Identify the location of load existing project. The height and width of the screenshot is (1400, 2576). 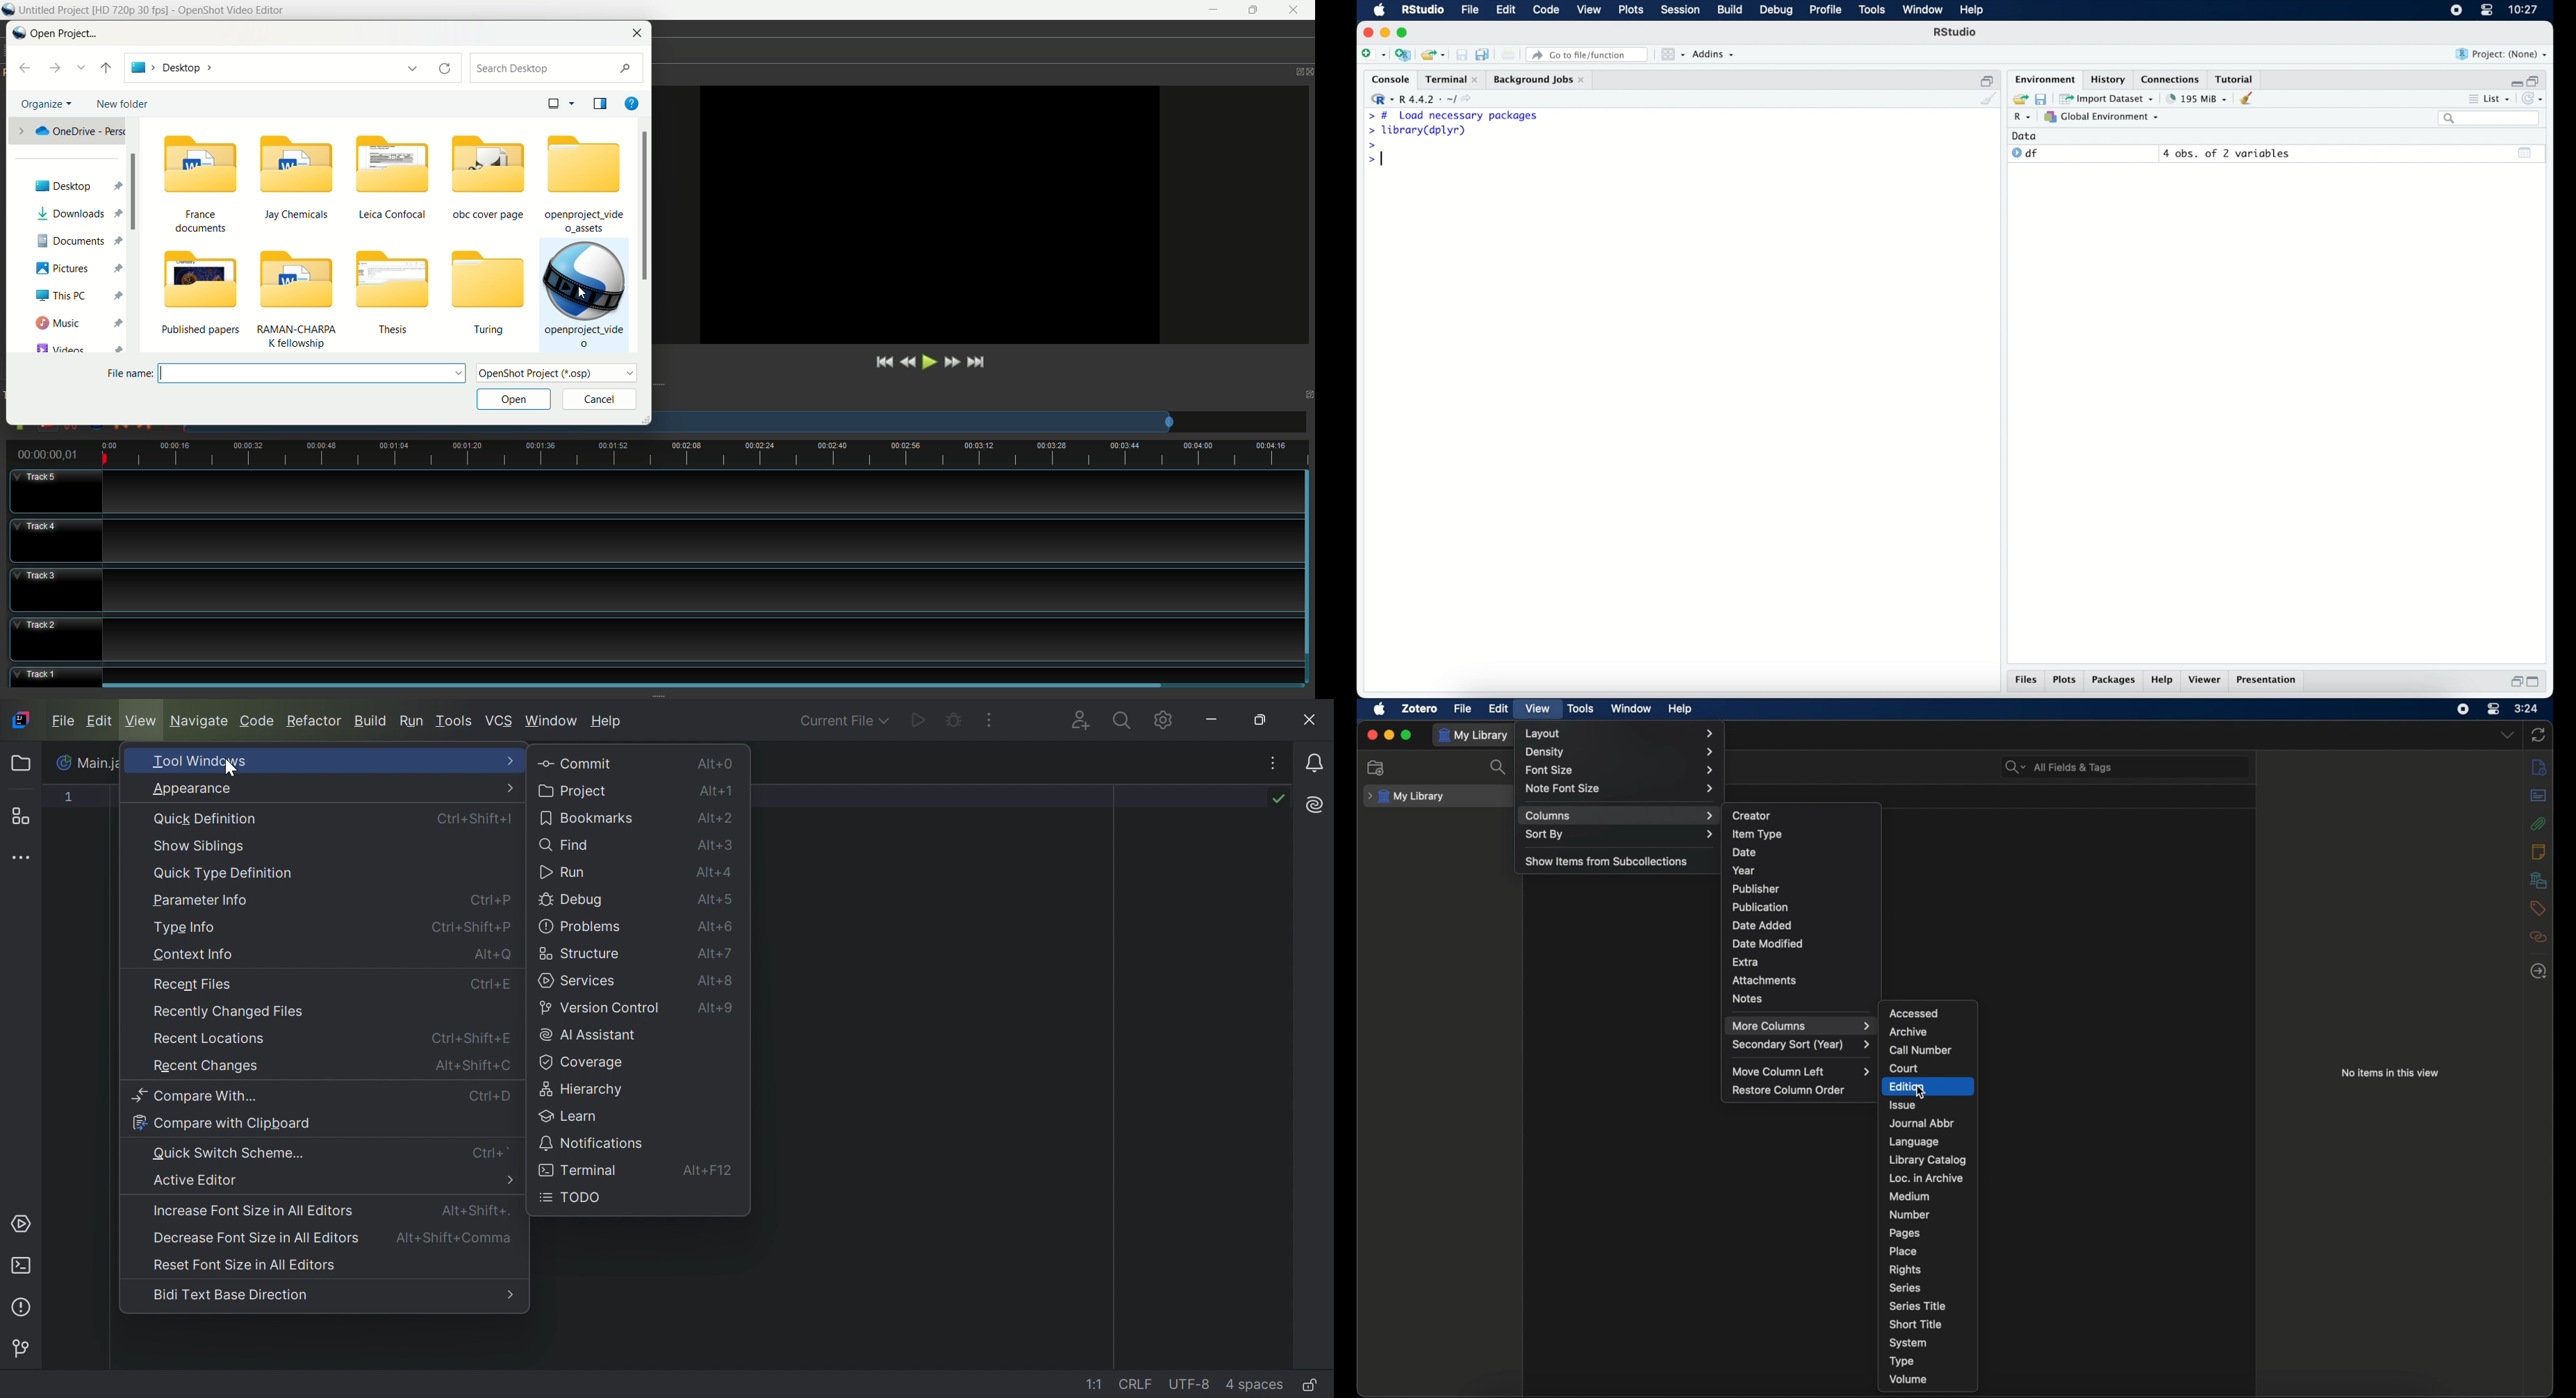
(1432, 55).